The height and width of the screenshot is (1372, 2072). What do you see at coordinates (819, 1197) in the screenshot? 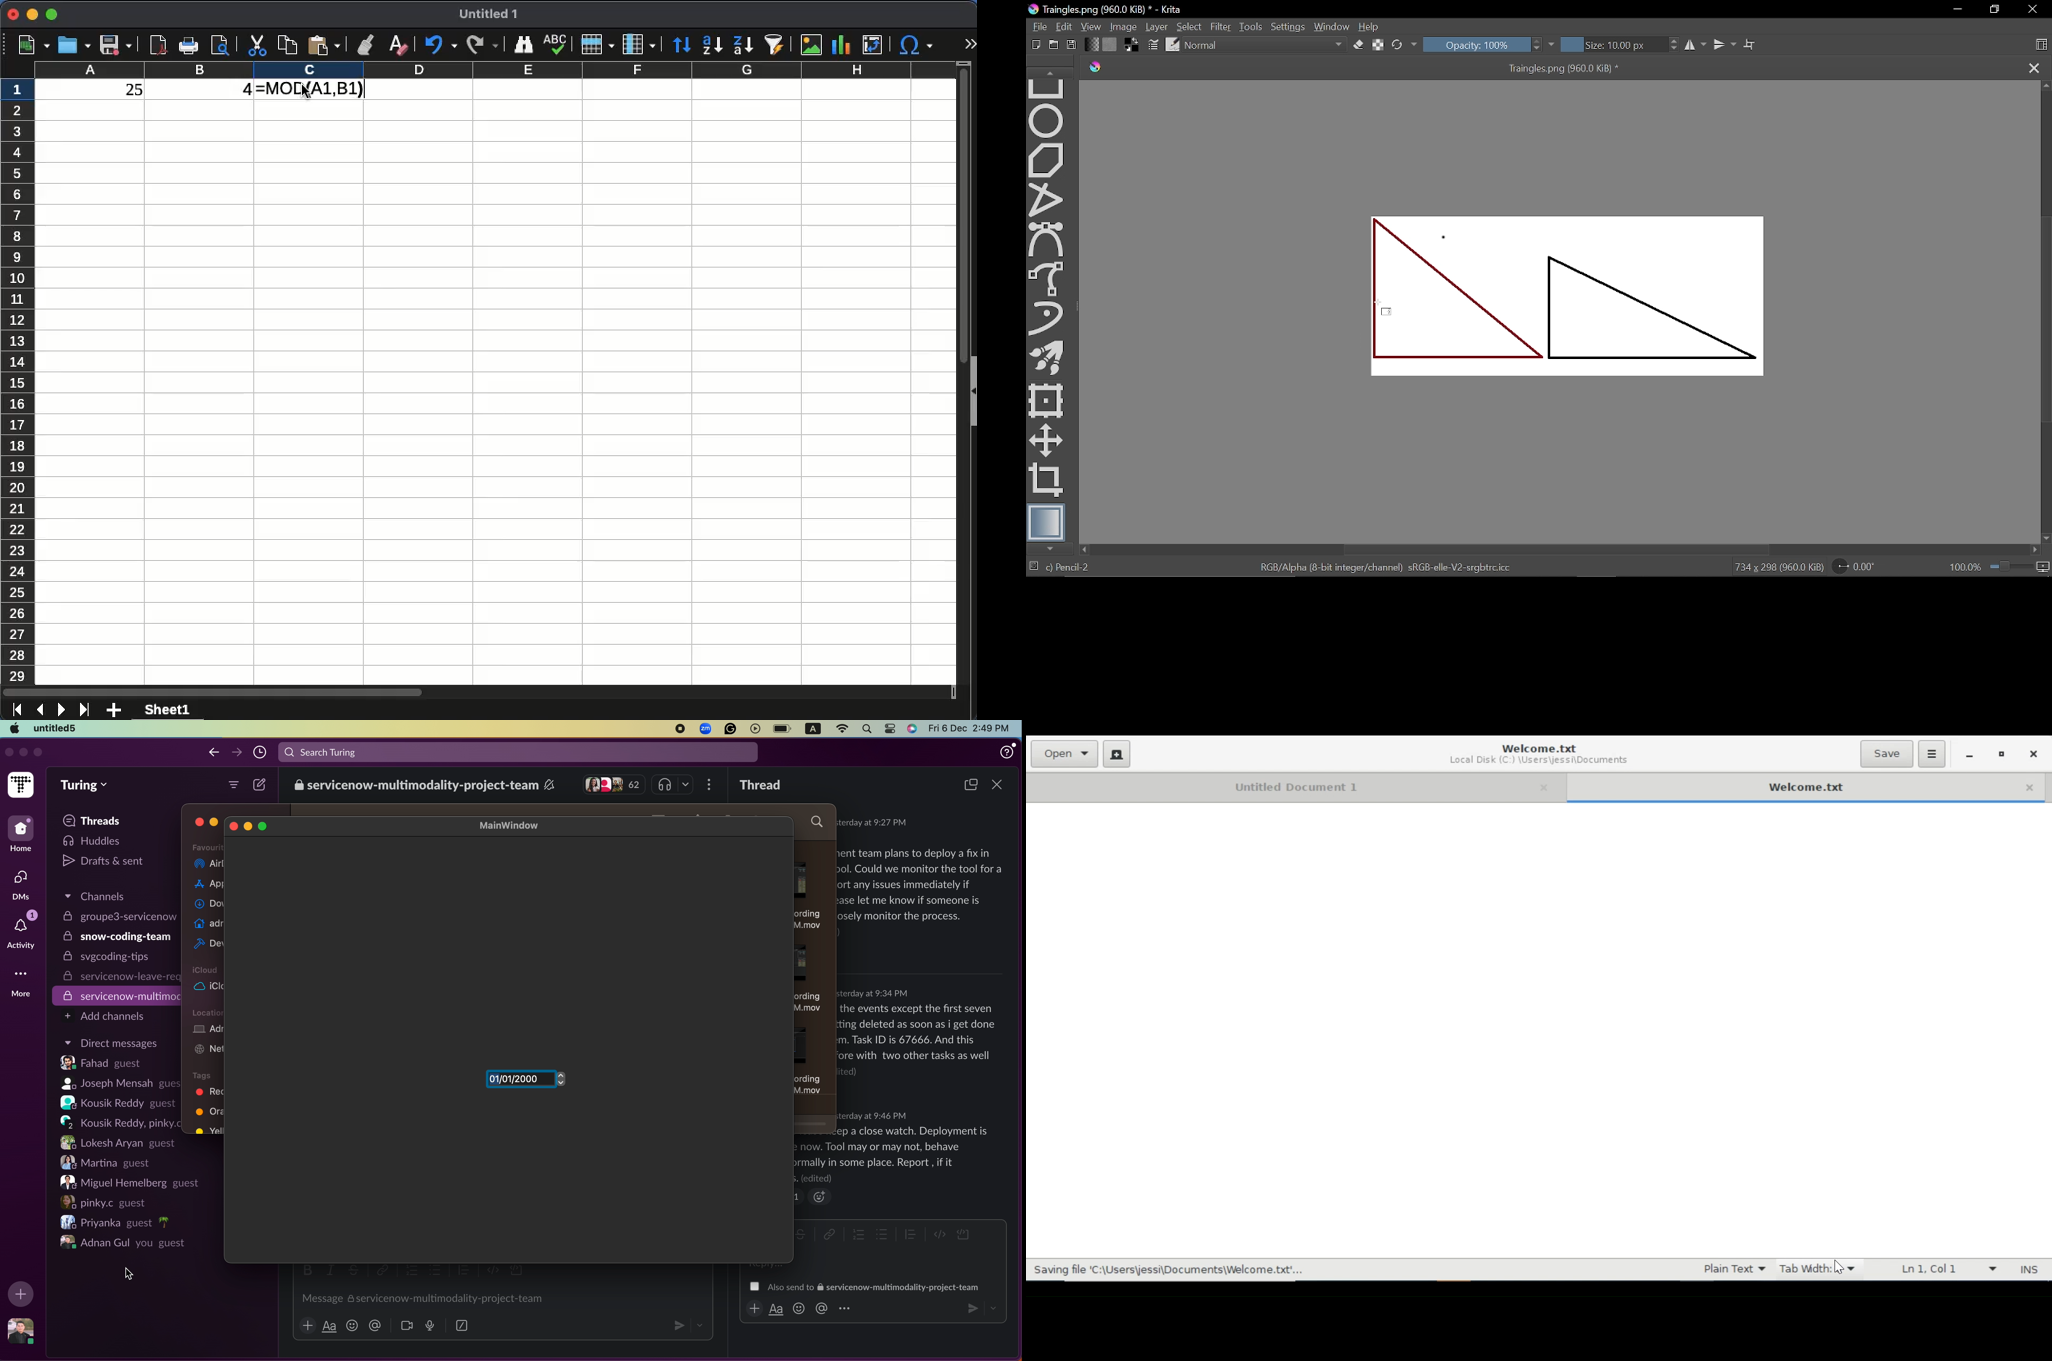
I see `emoji` at bounding box center [819, 1197].